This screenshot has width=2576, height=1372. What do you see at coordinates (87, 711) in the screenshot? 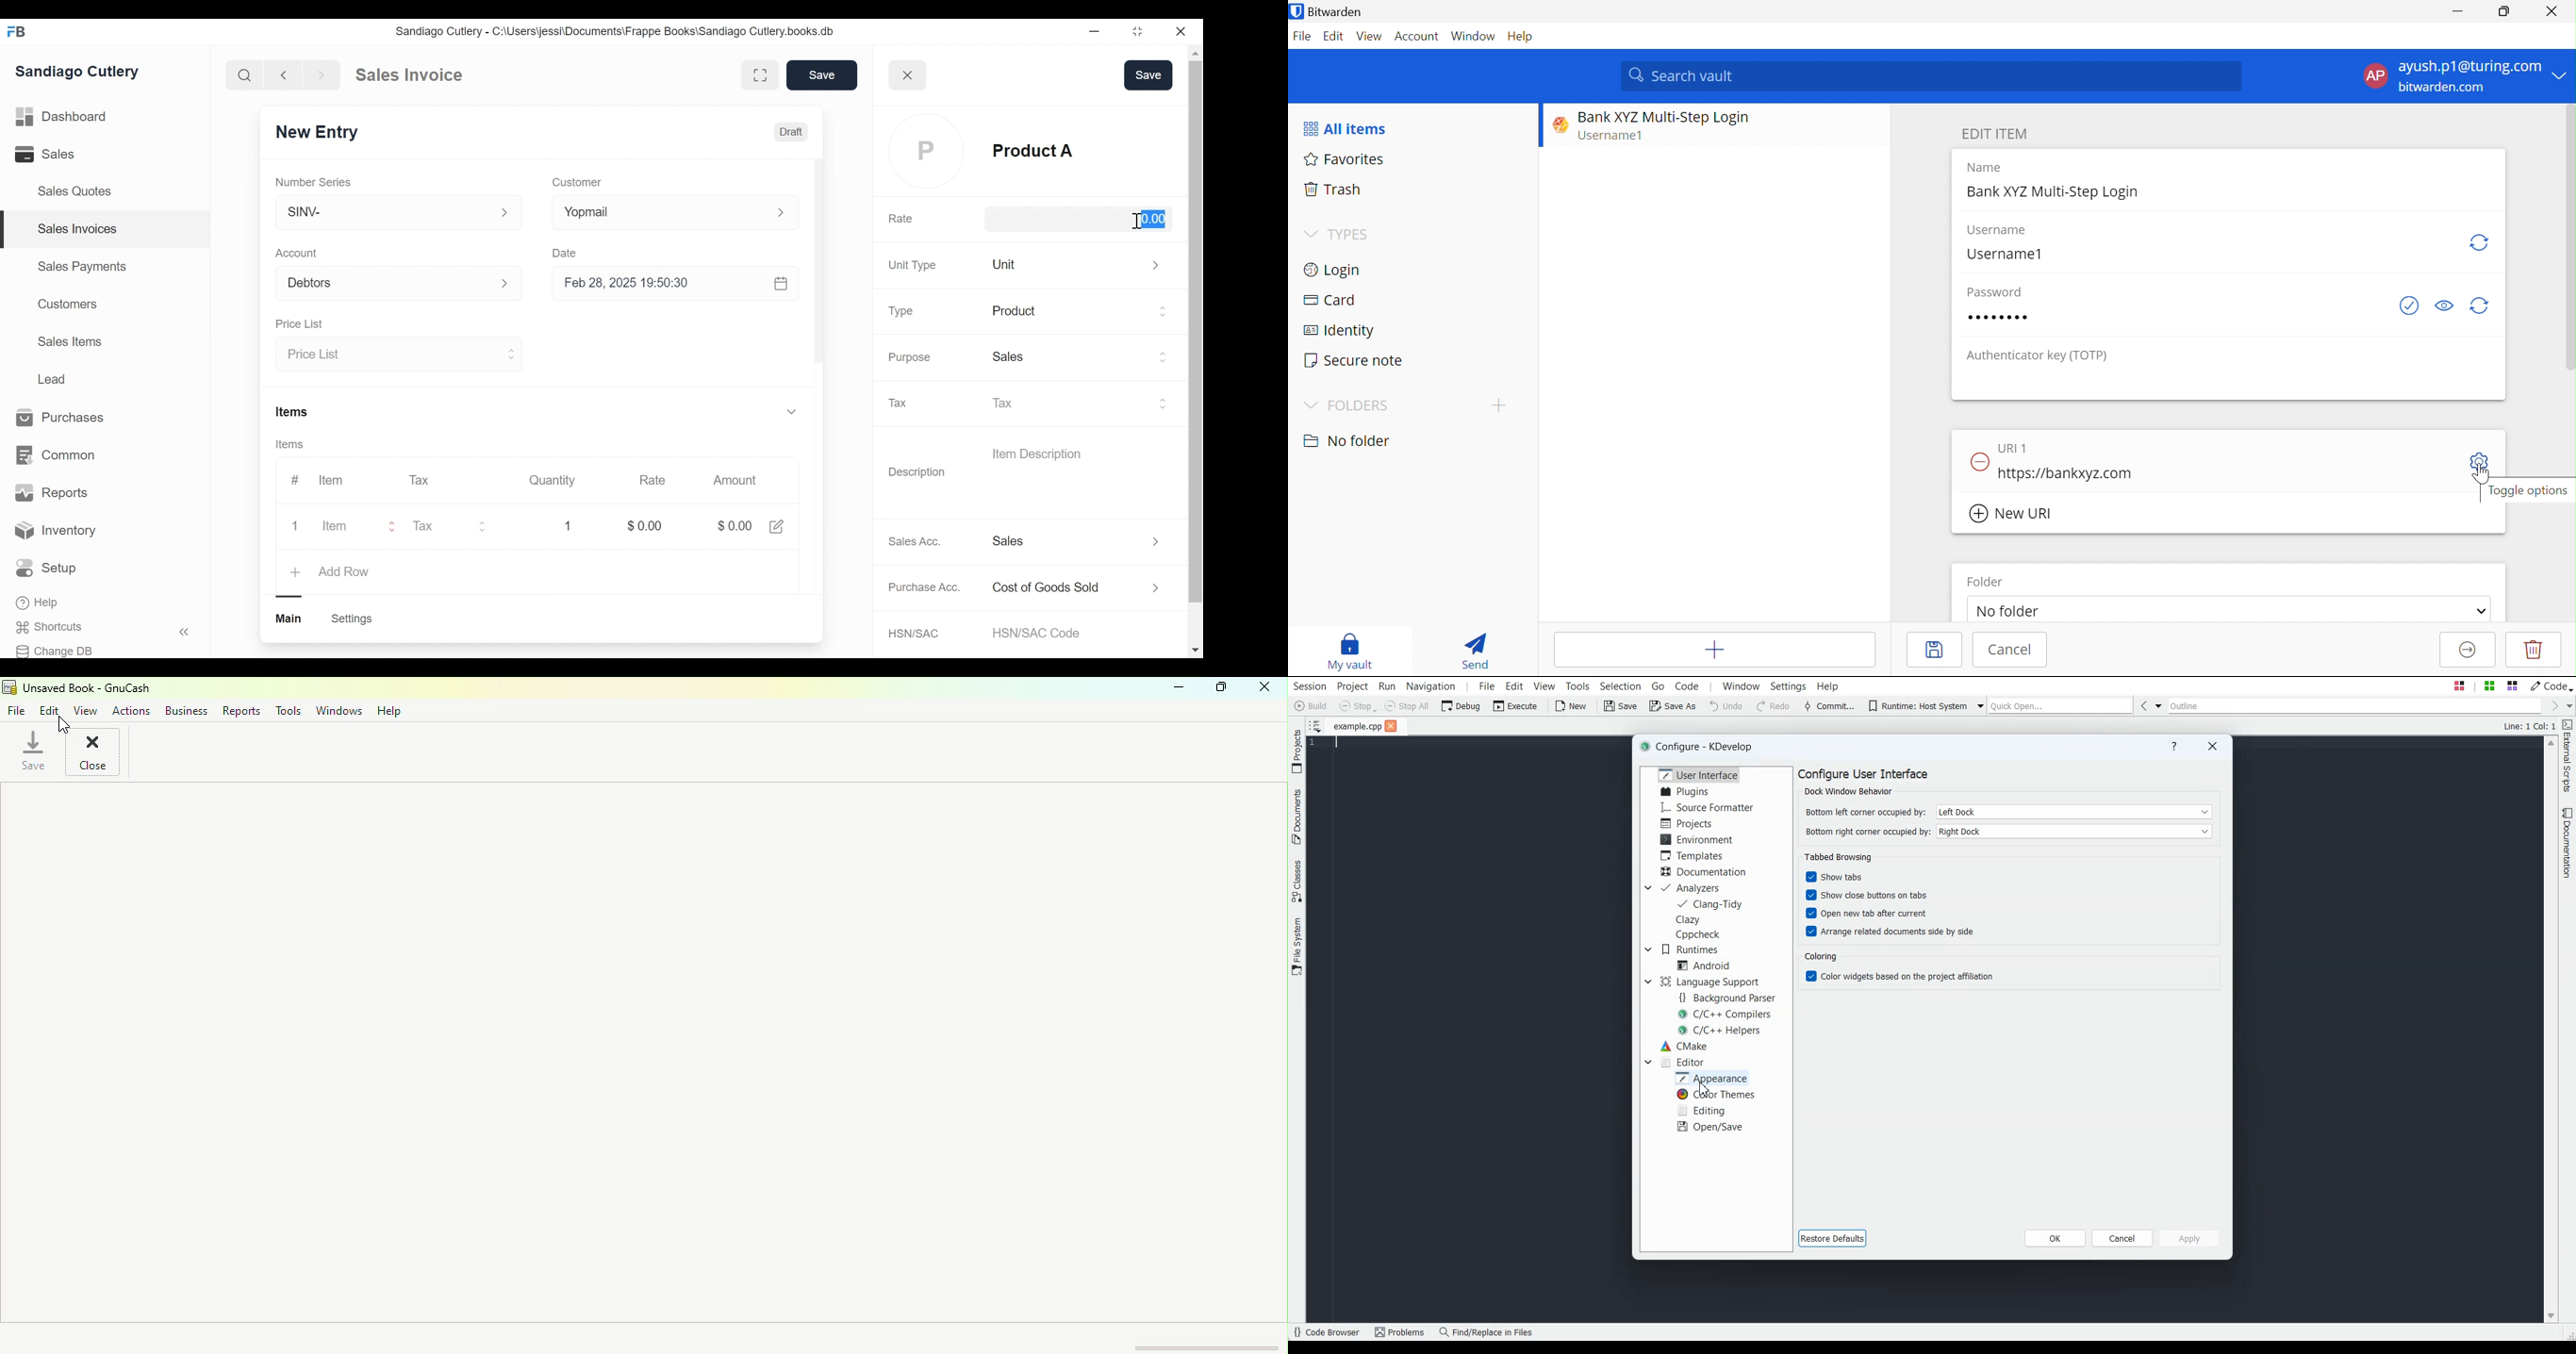
I see `View` at bounding box center [87, 711].